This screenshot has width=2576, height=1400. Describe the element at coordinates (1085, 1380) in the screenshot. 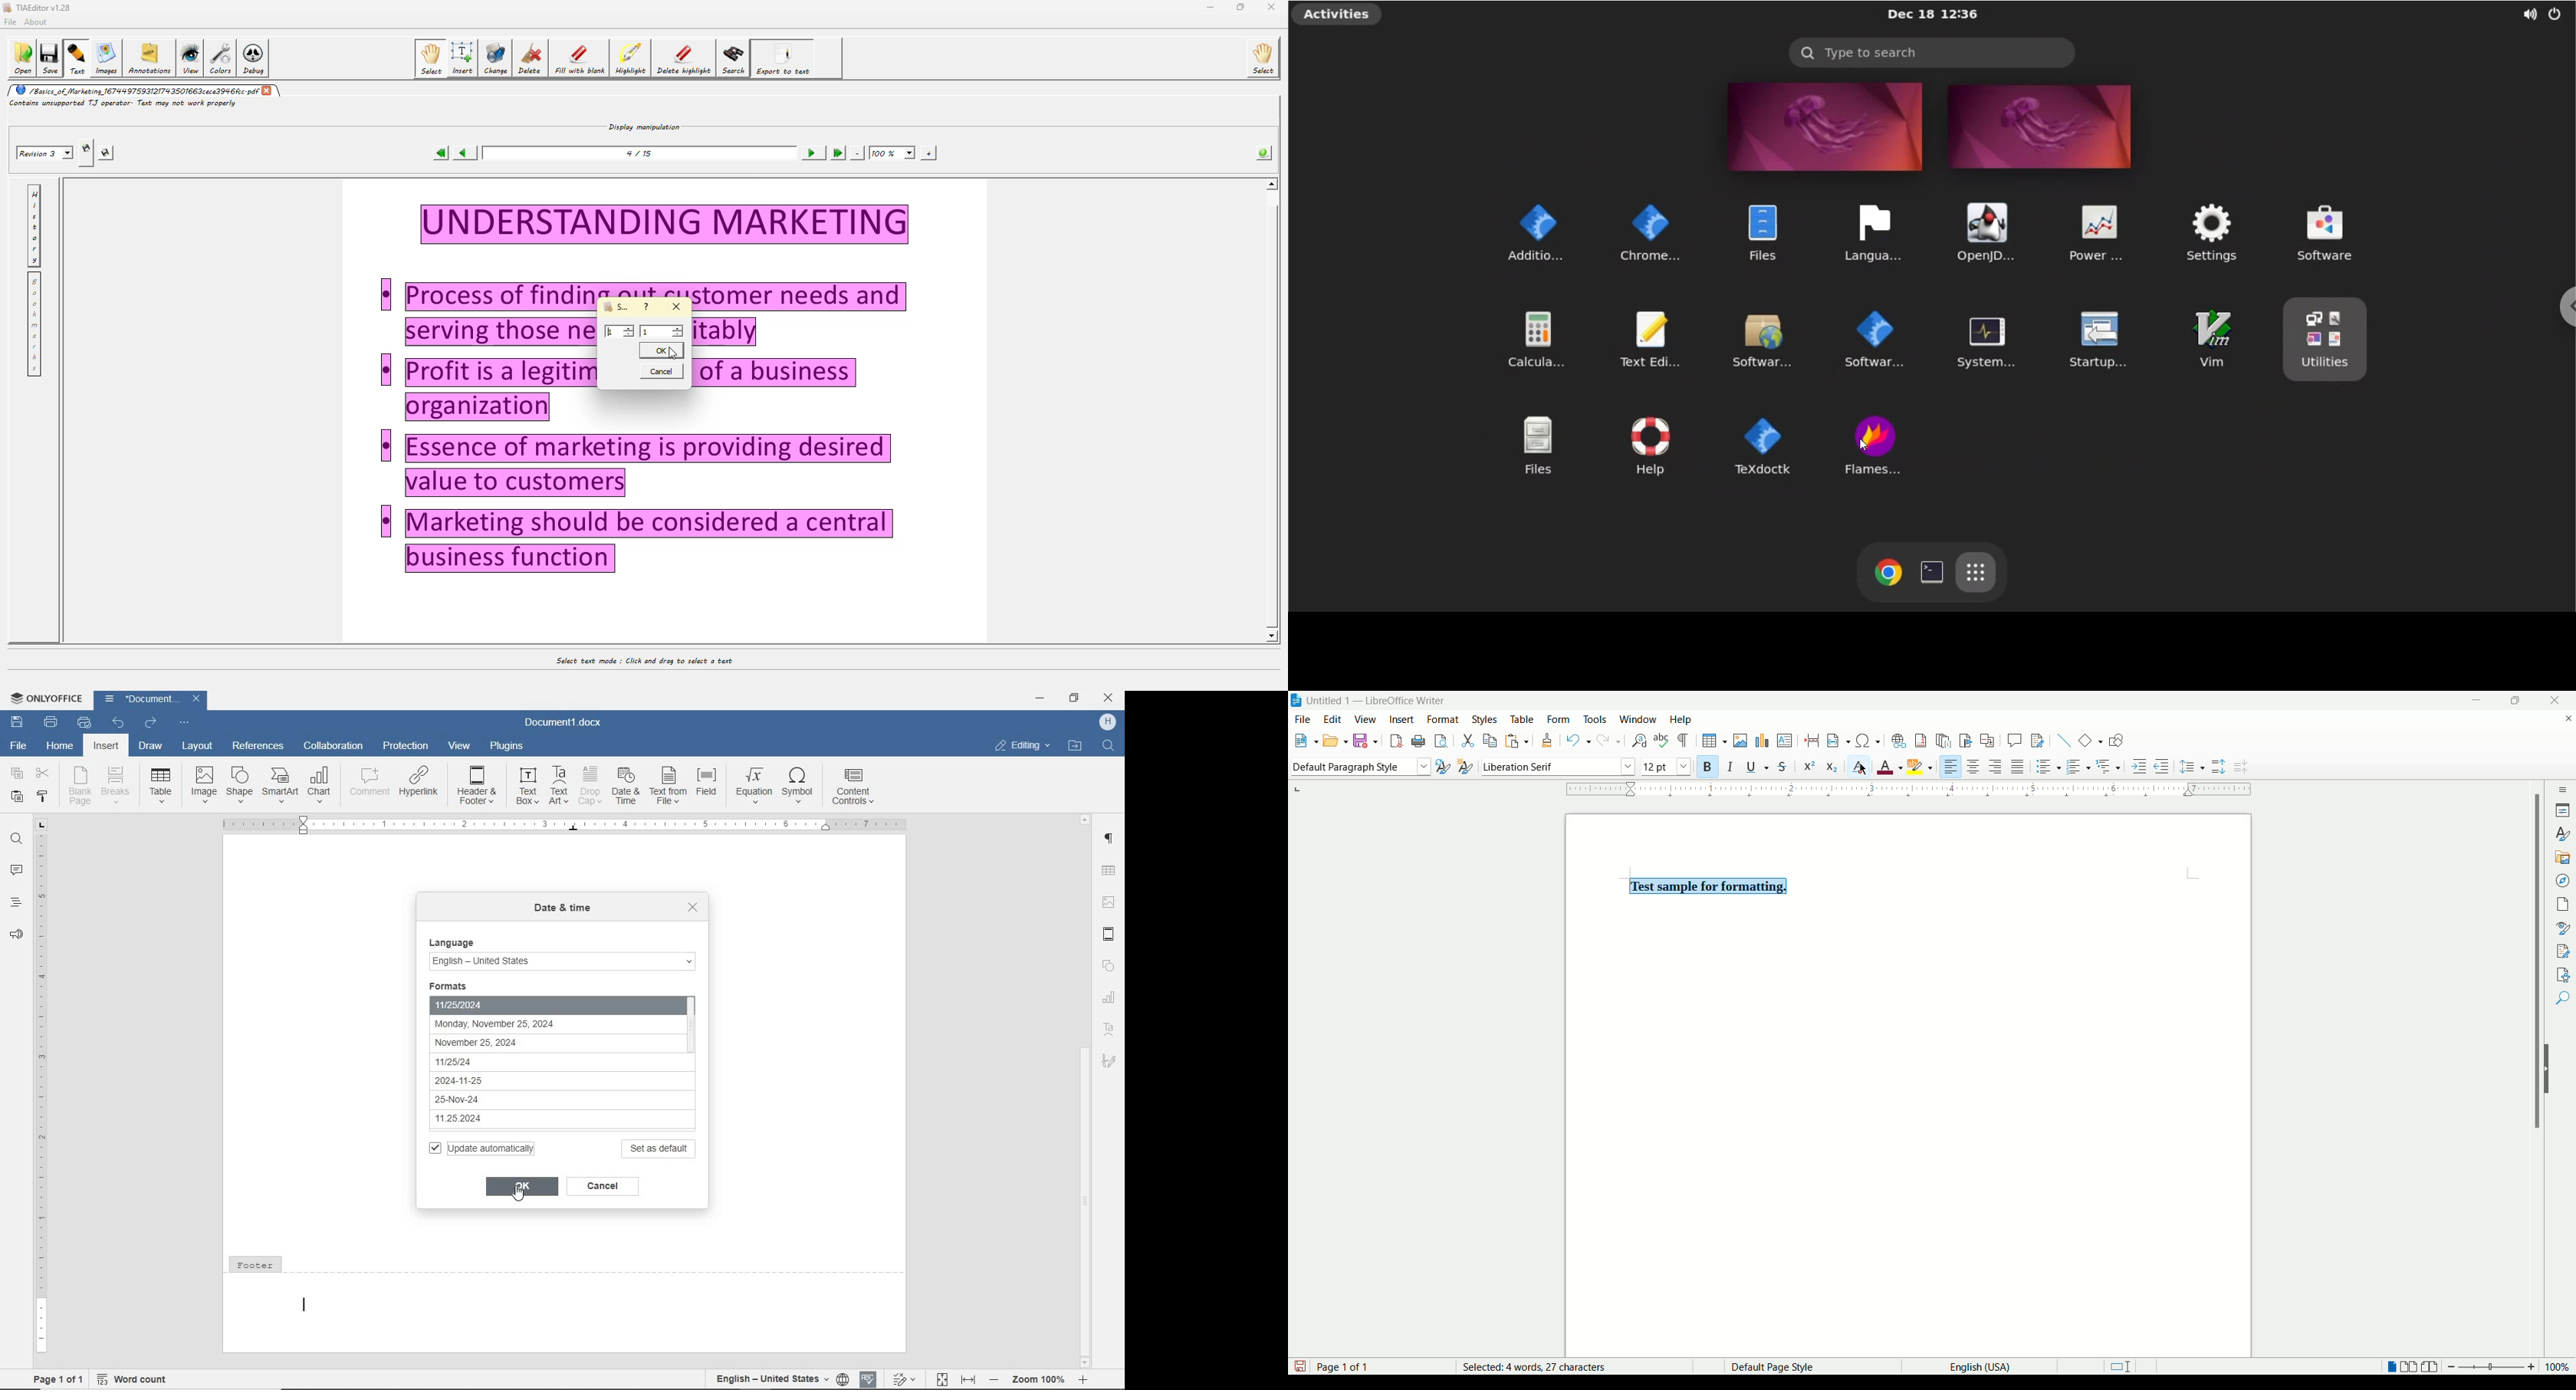

I see `zoom in` at that location.